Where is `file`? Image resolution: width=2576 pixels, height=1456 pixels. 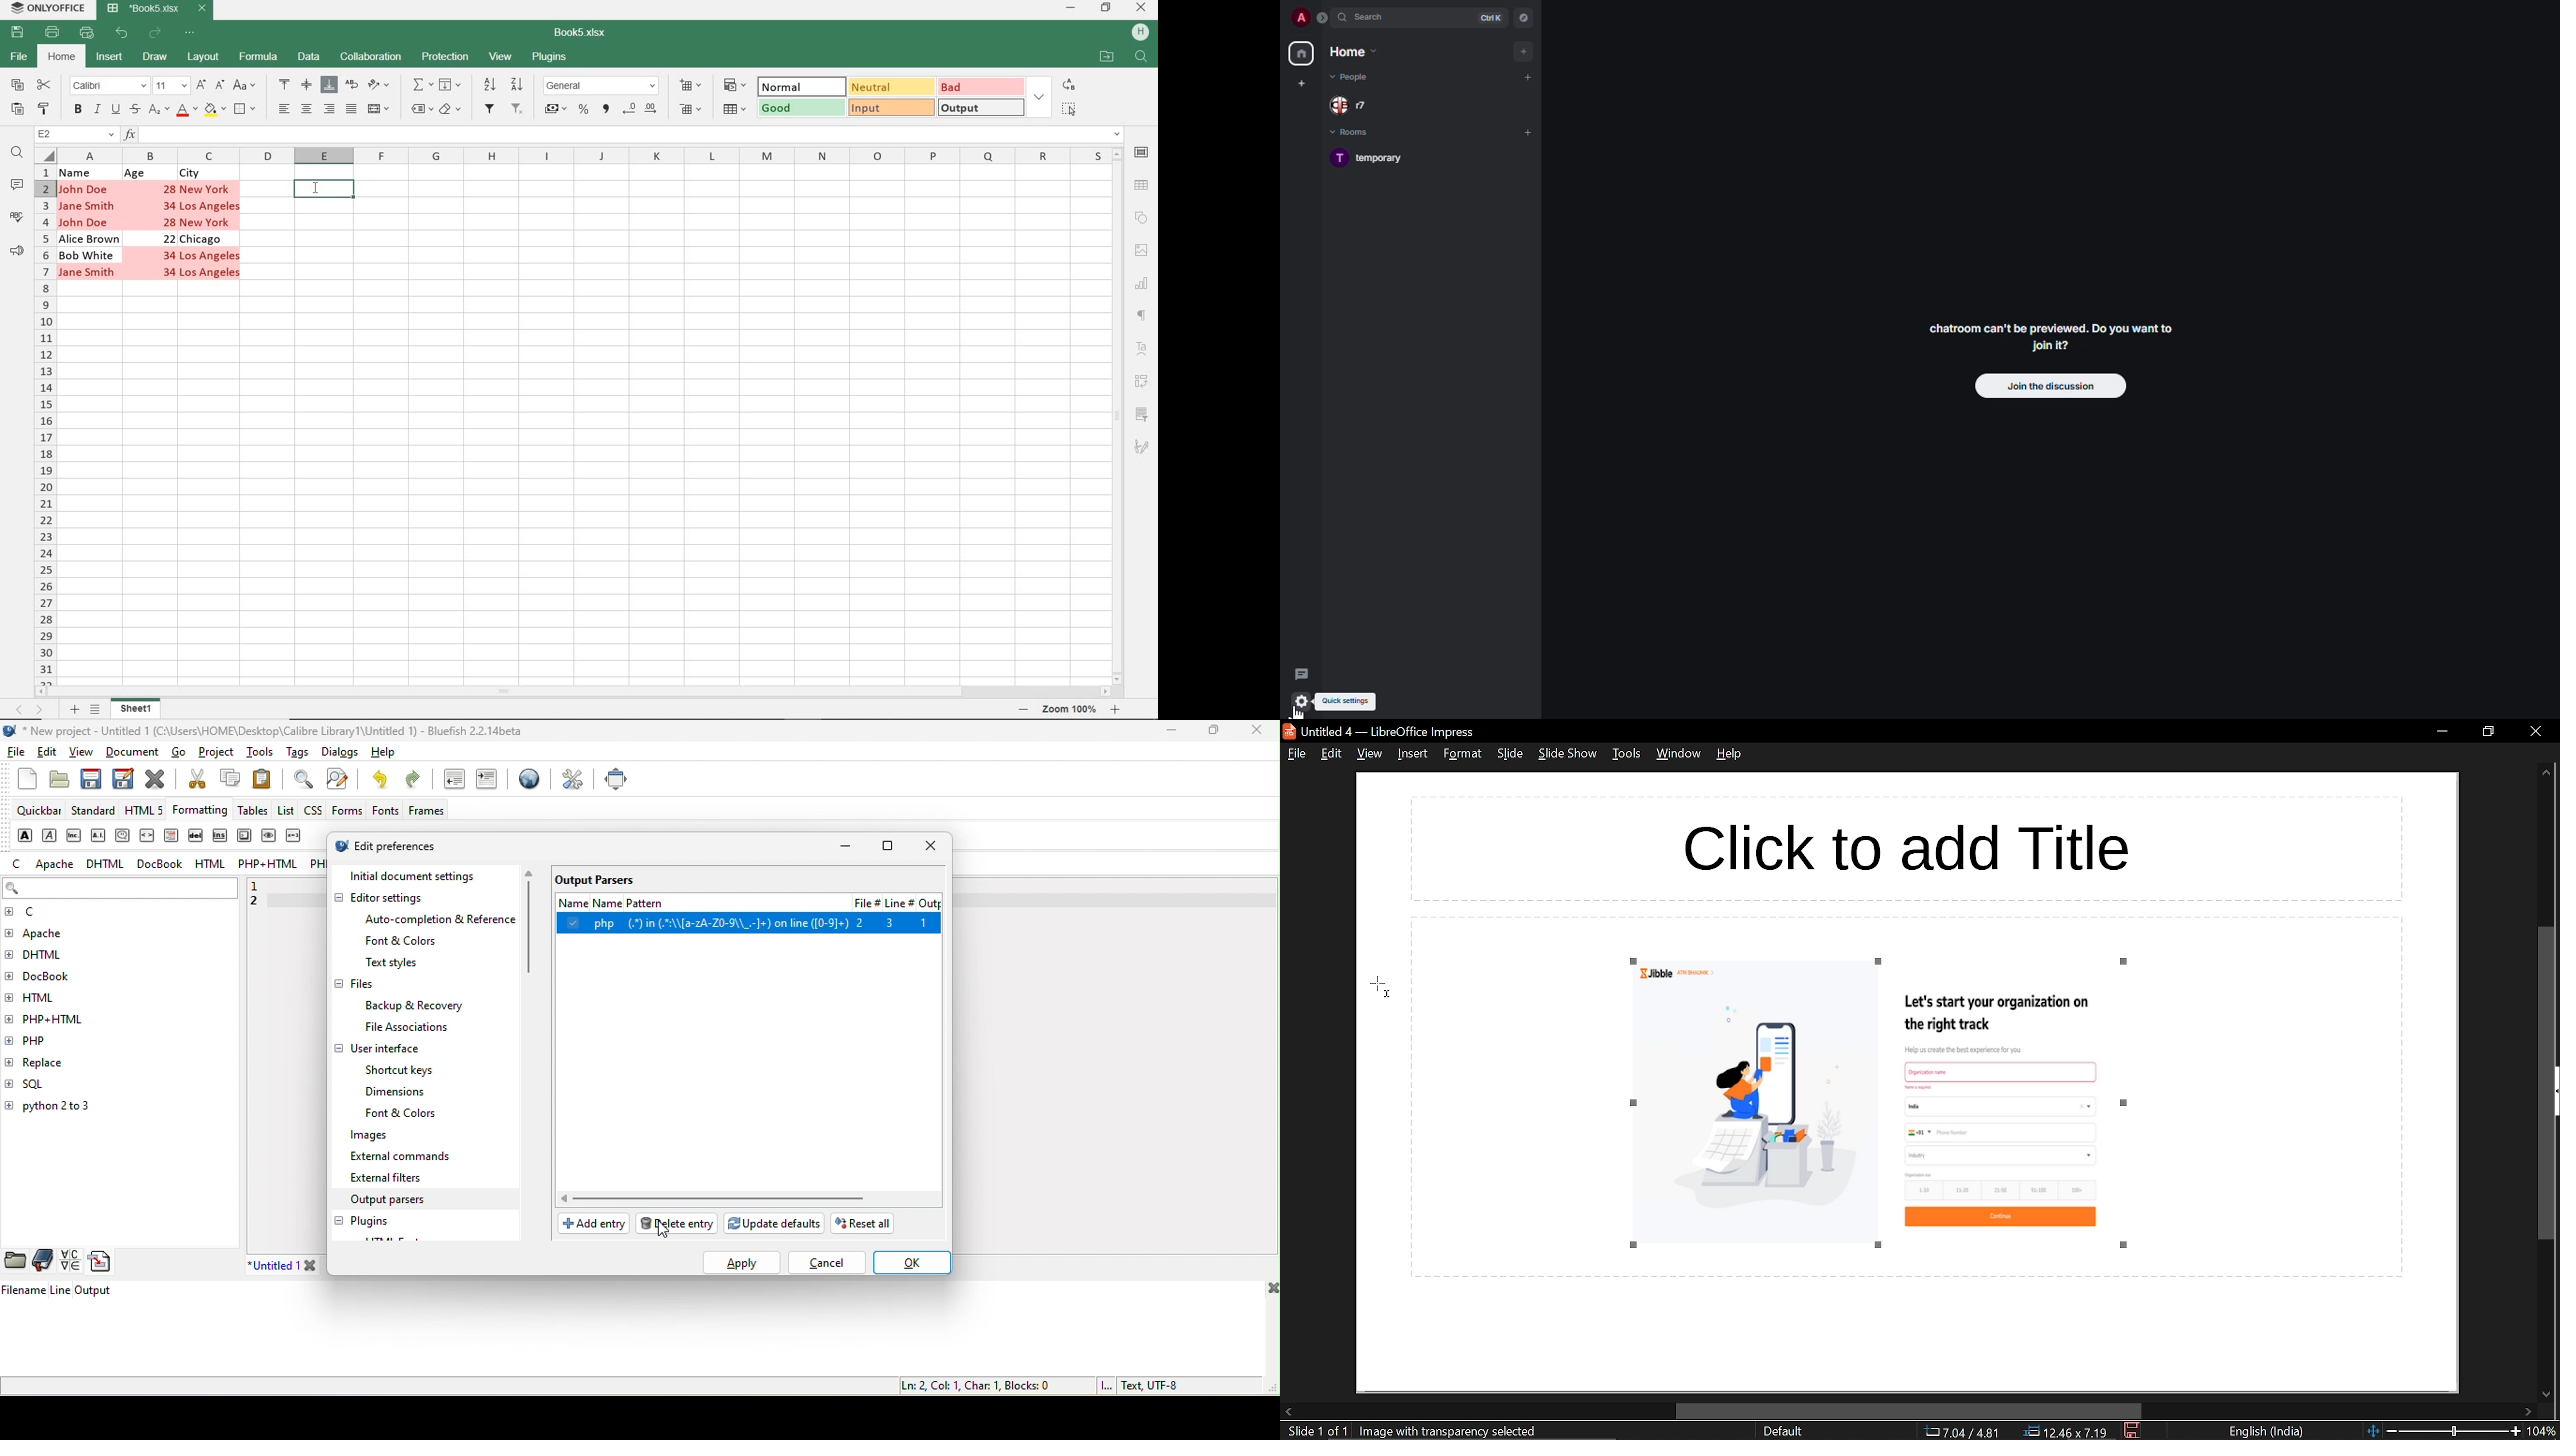 file is located at coordinates (1296, 755).